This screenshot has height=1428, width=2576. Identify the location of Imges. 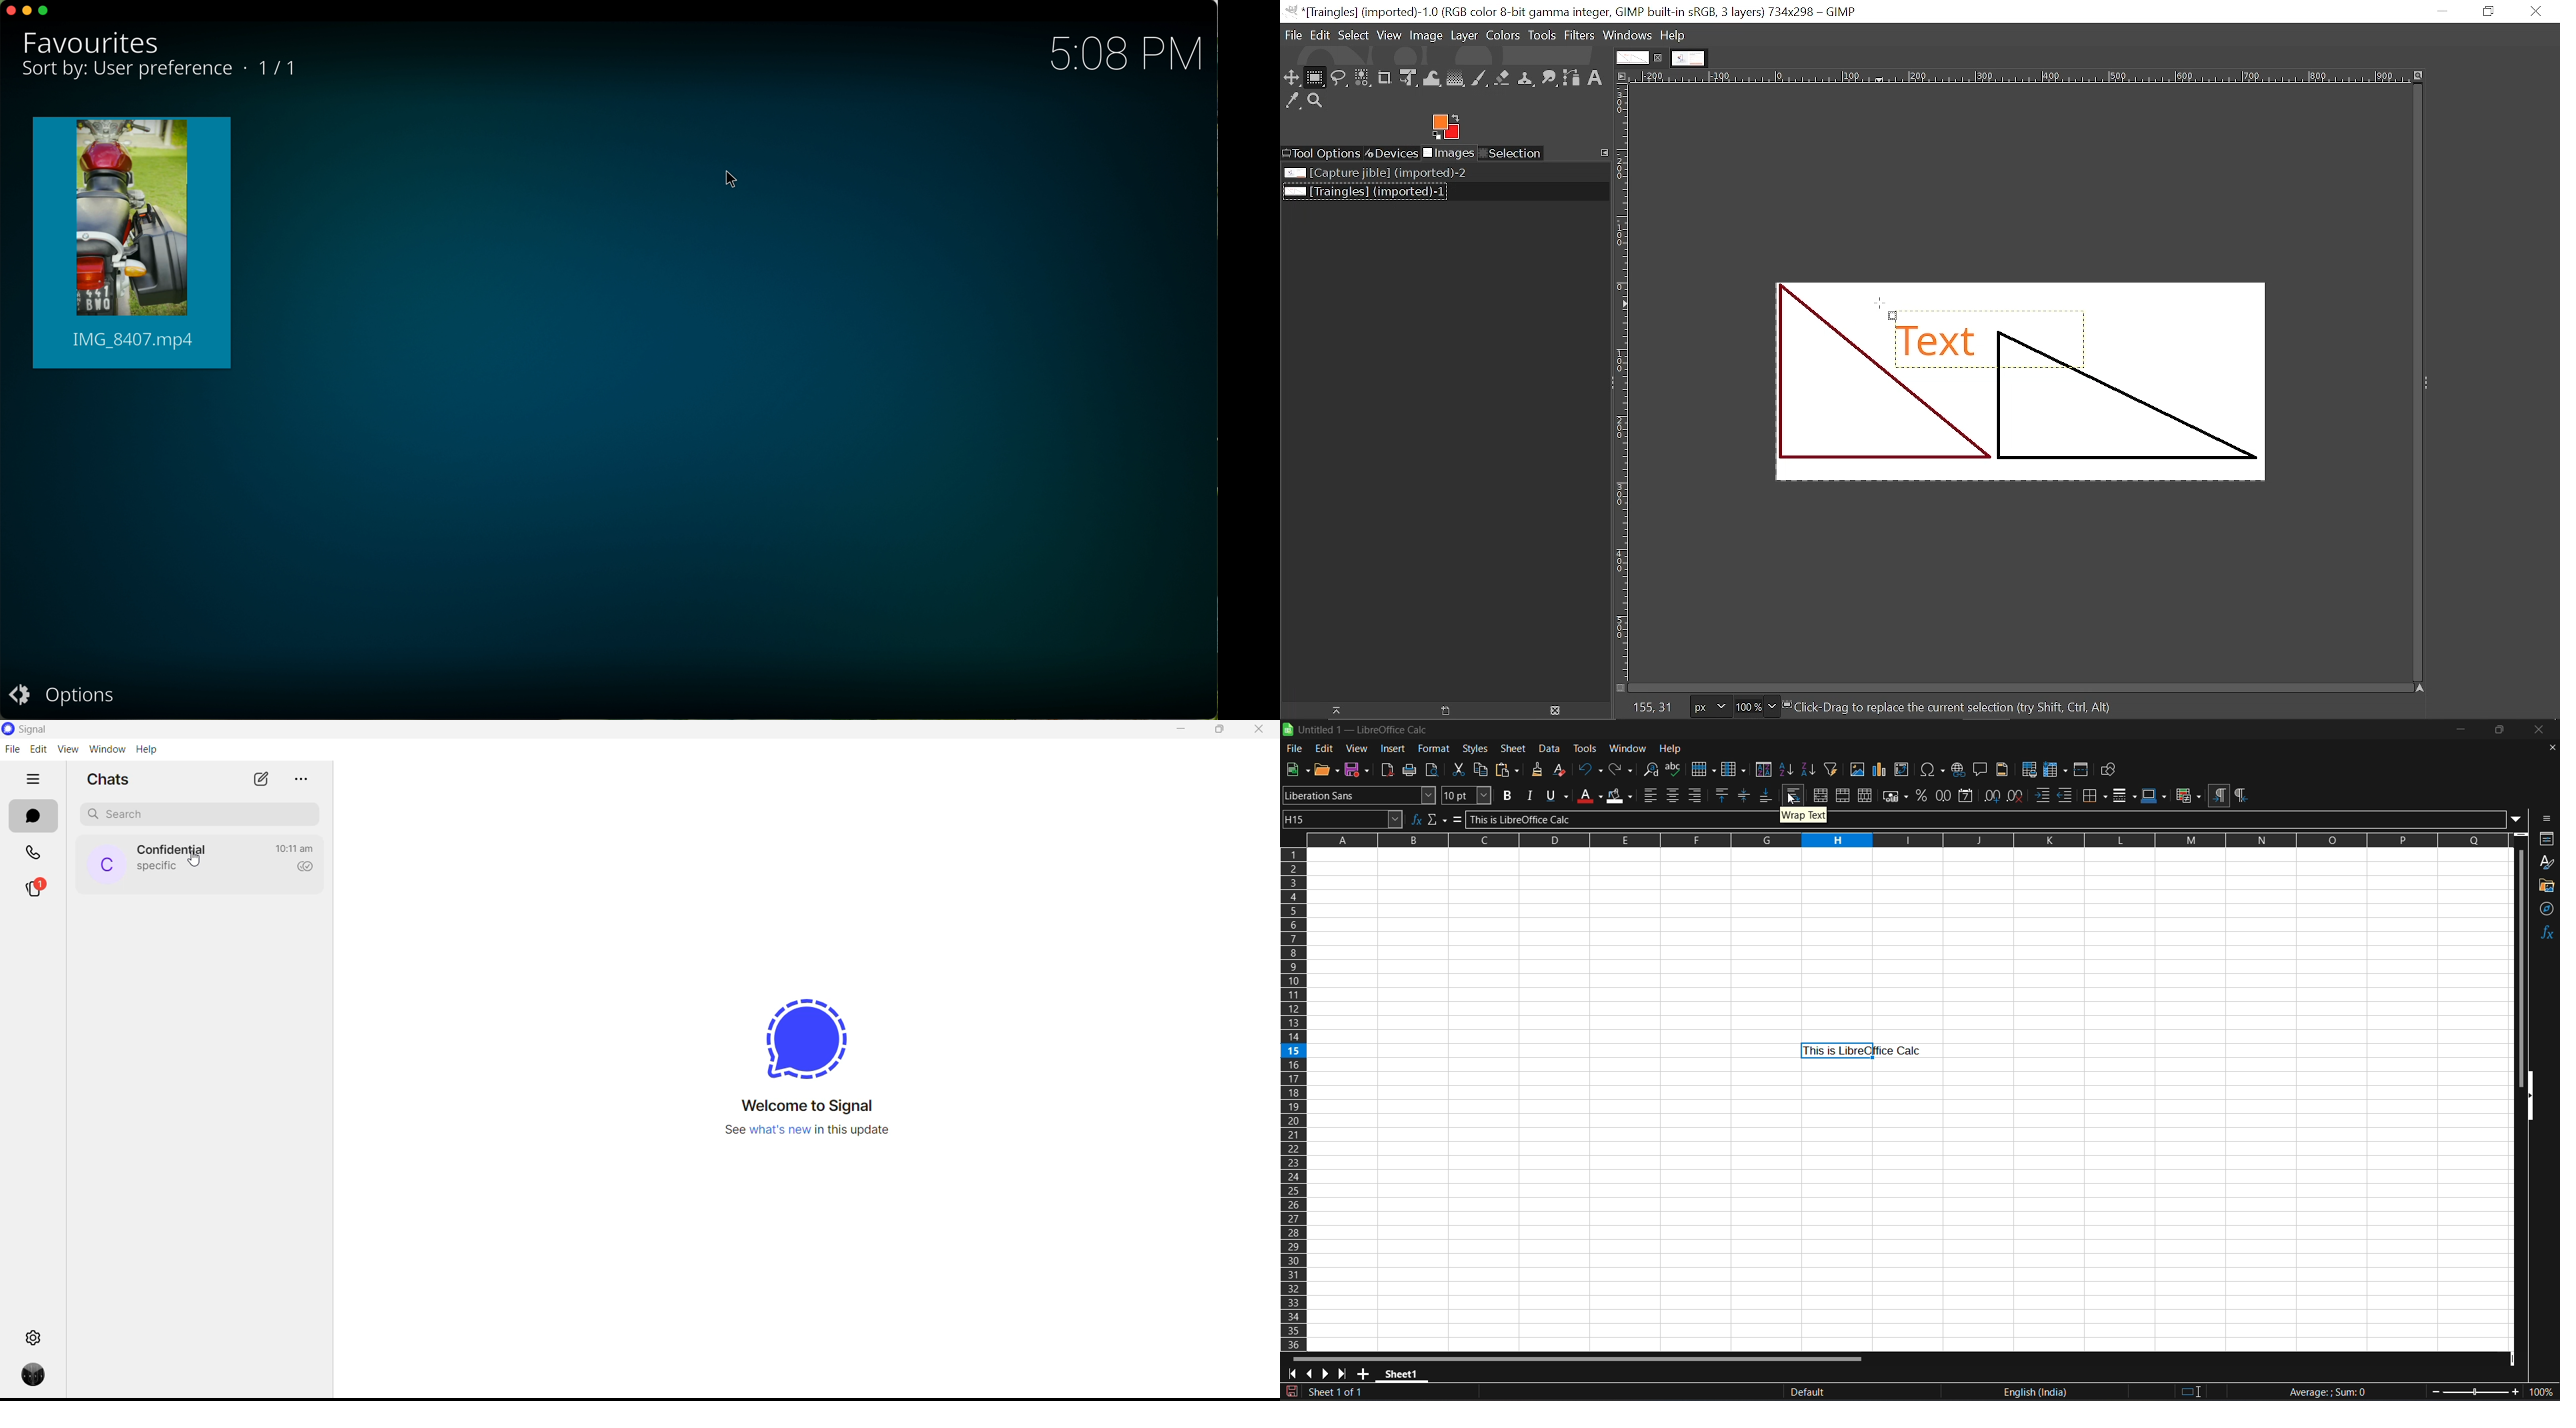
(1448, 153).